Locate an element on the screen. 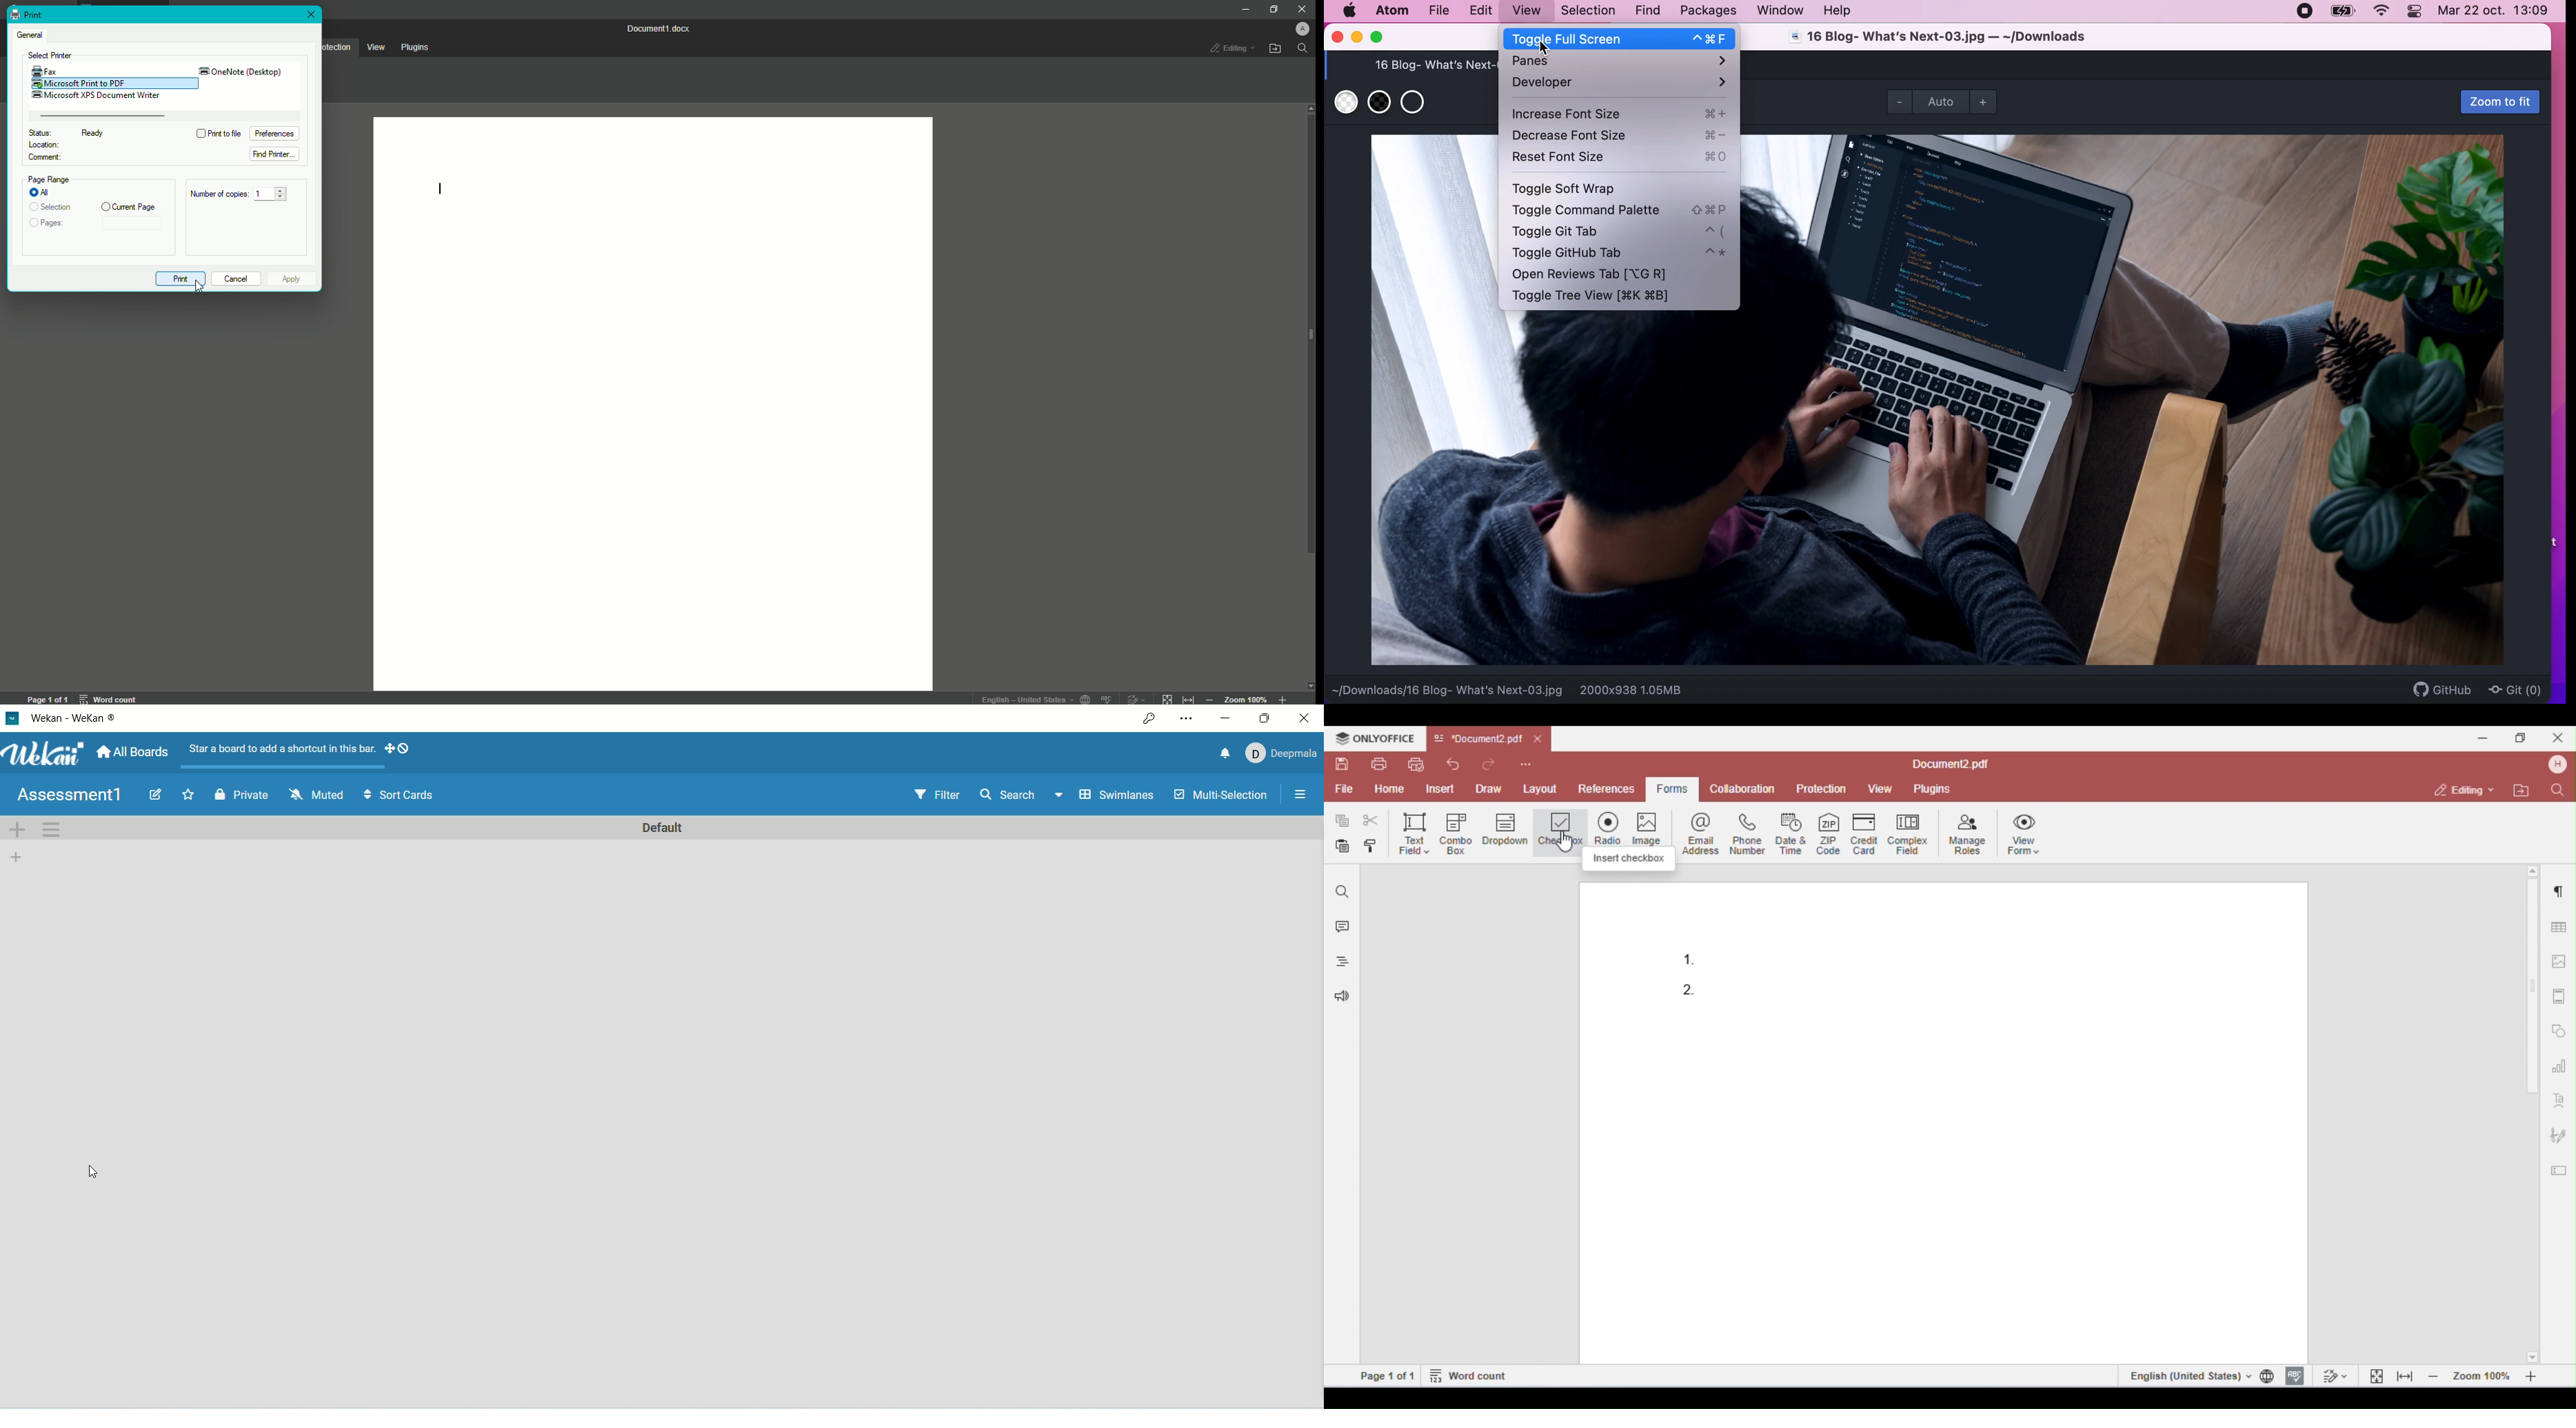  Close is located at coordinates (312, 16).